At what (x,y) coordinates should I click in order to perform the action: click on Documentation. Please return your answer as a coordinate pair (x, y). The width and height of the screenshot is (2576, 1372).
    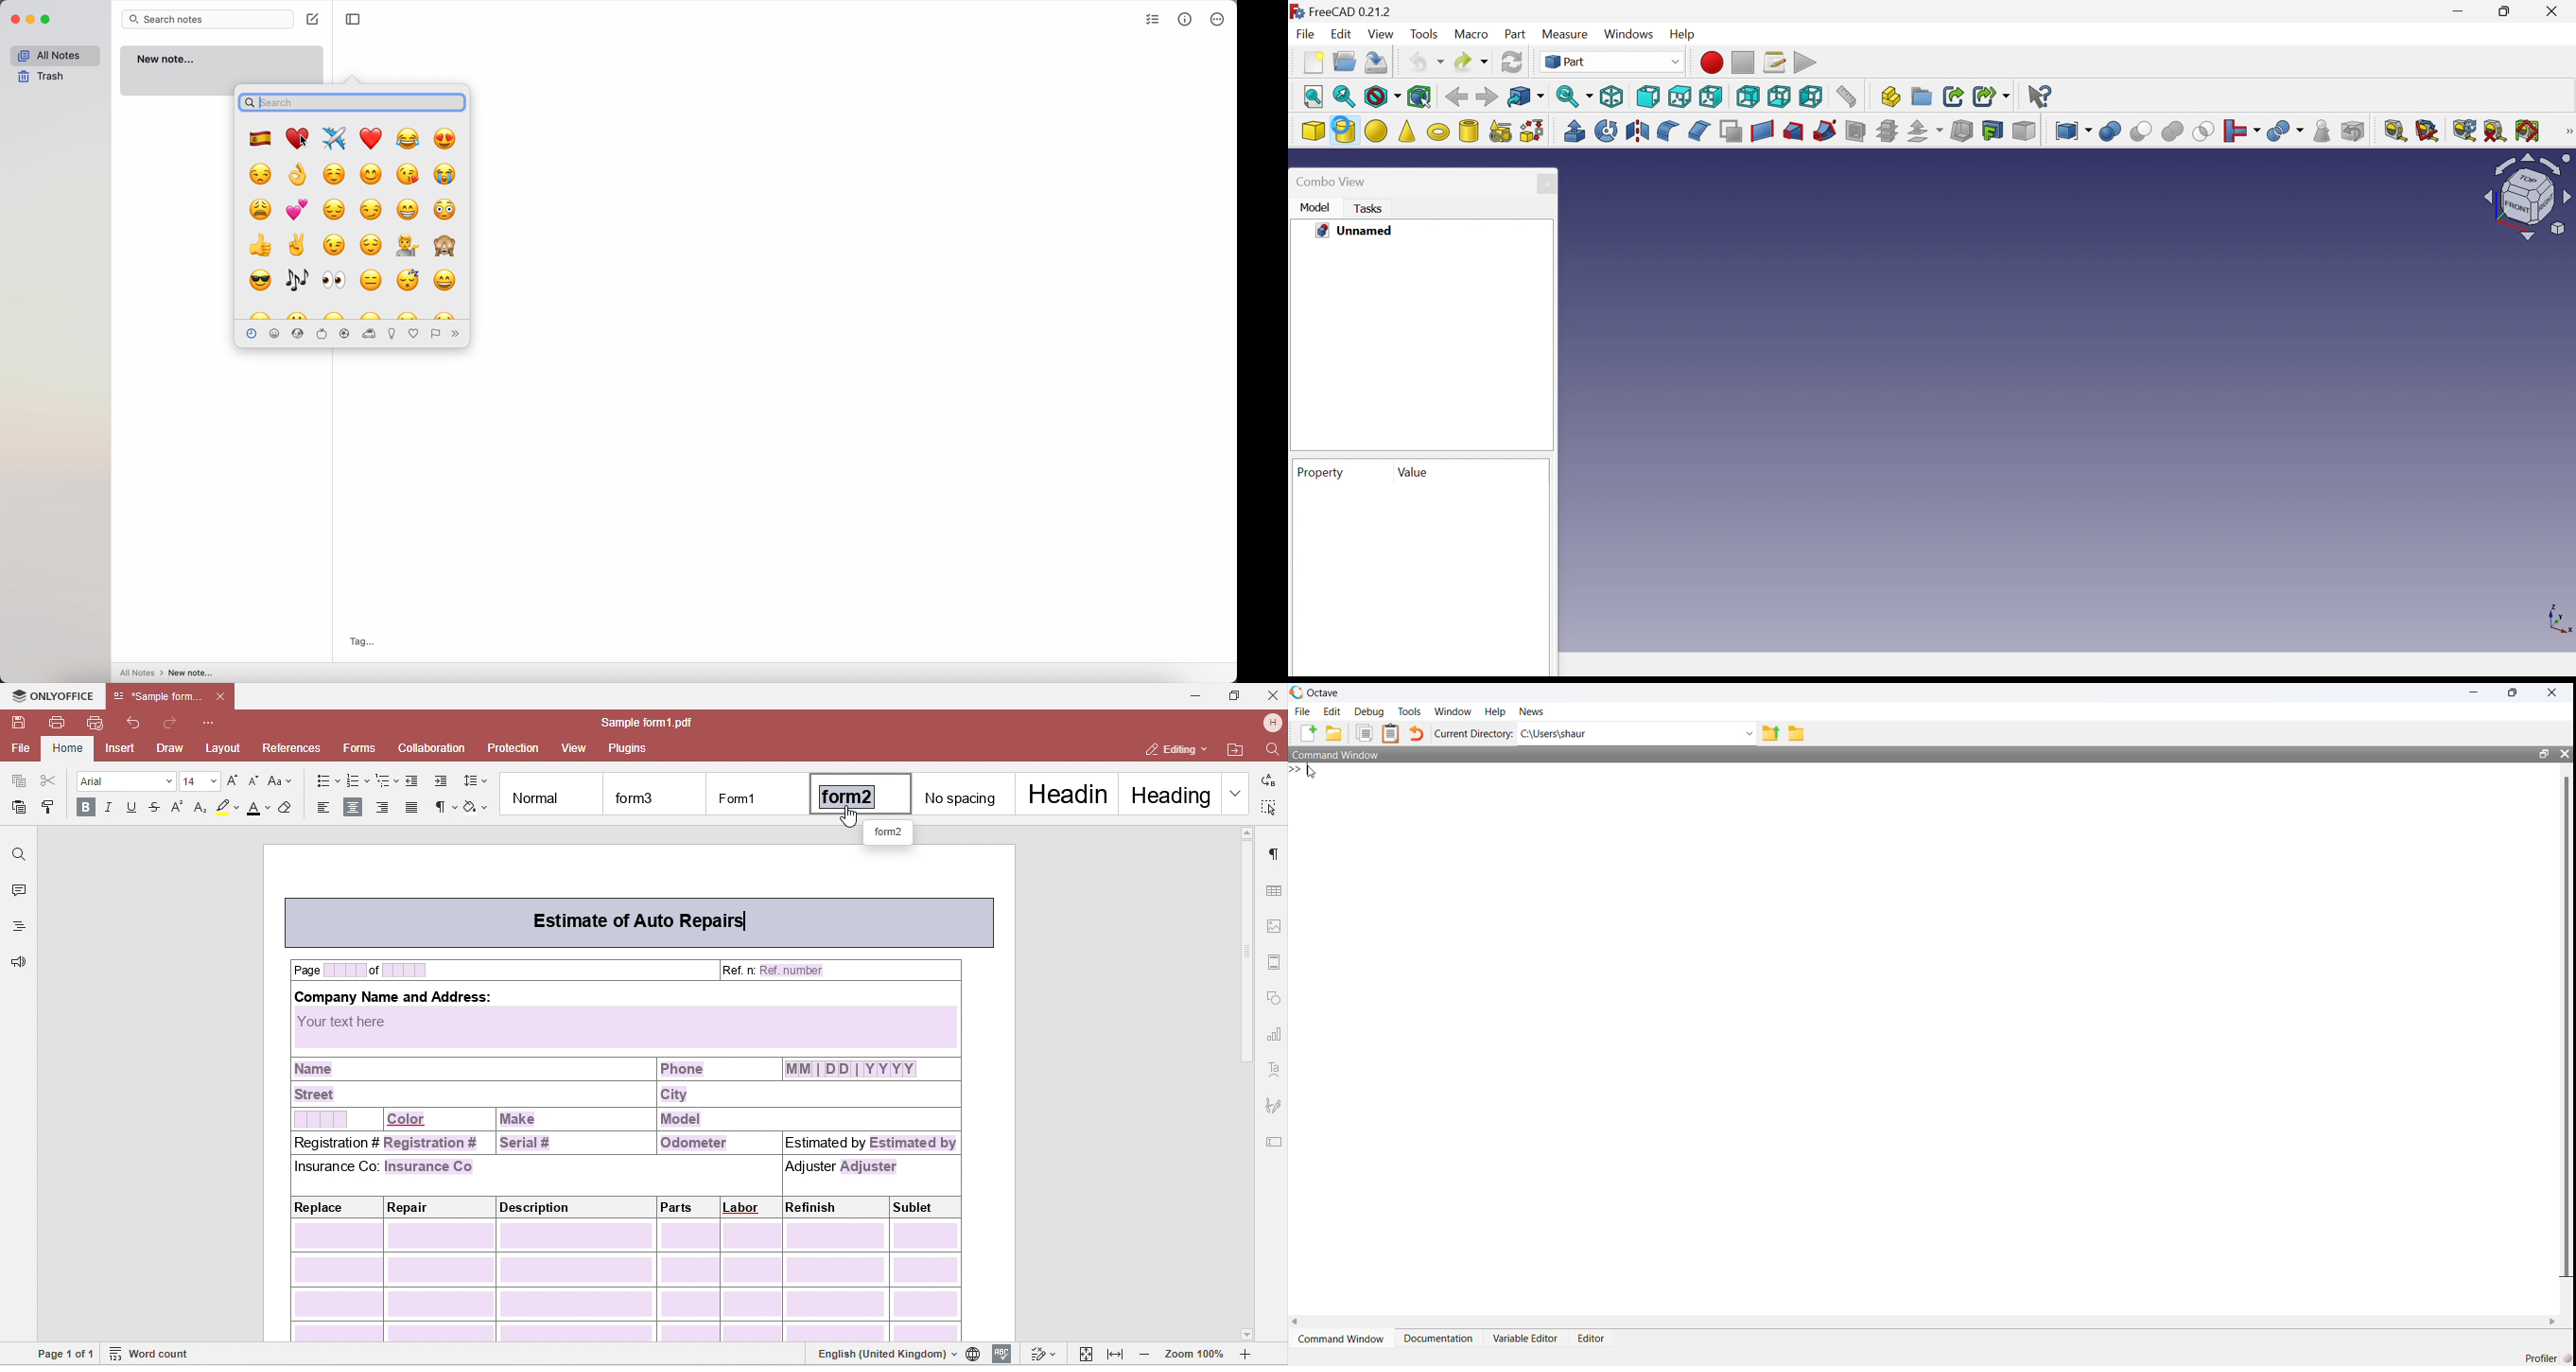
    Looking at the image, I should click on (1439, 1339).